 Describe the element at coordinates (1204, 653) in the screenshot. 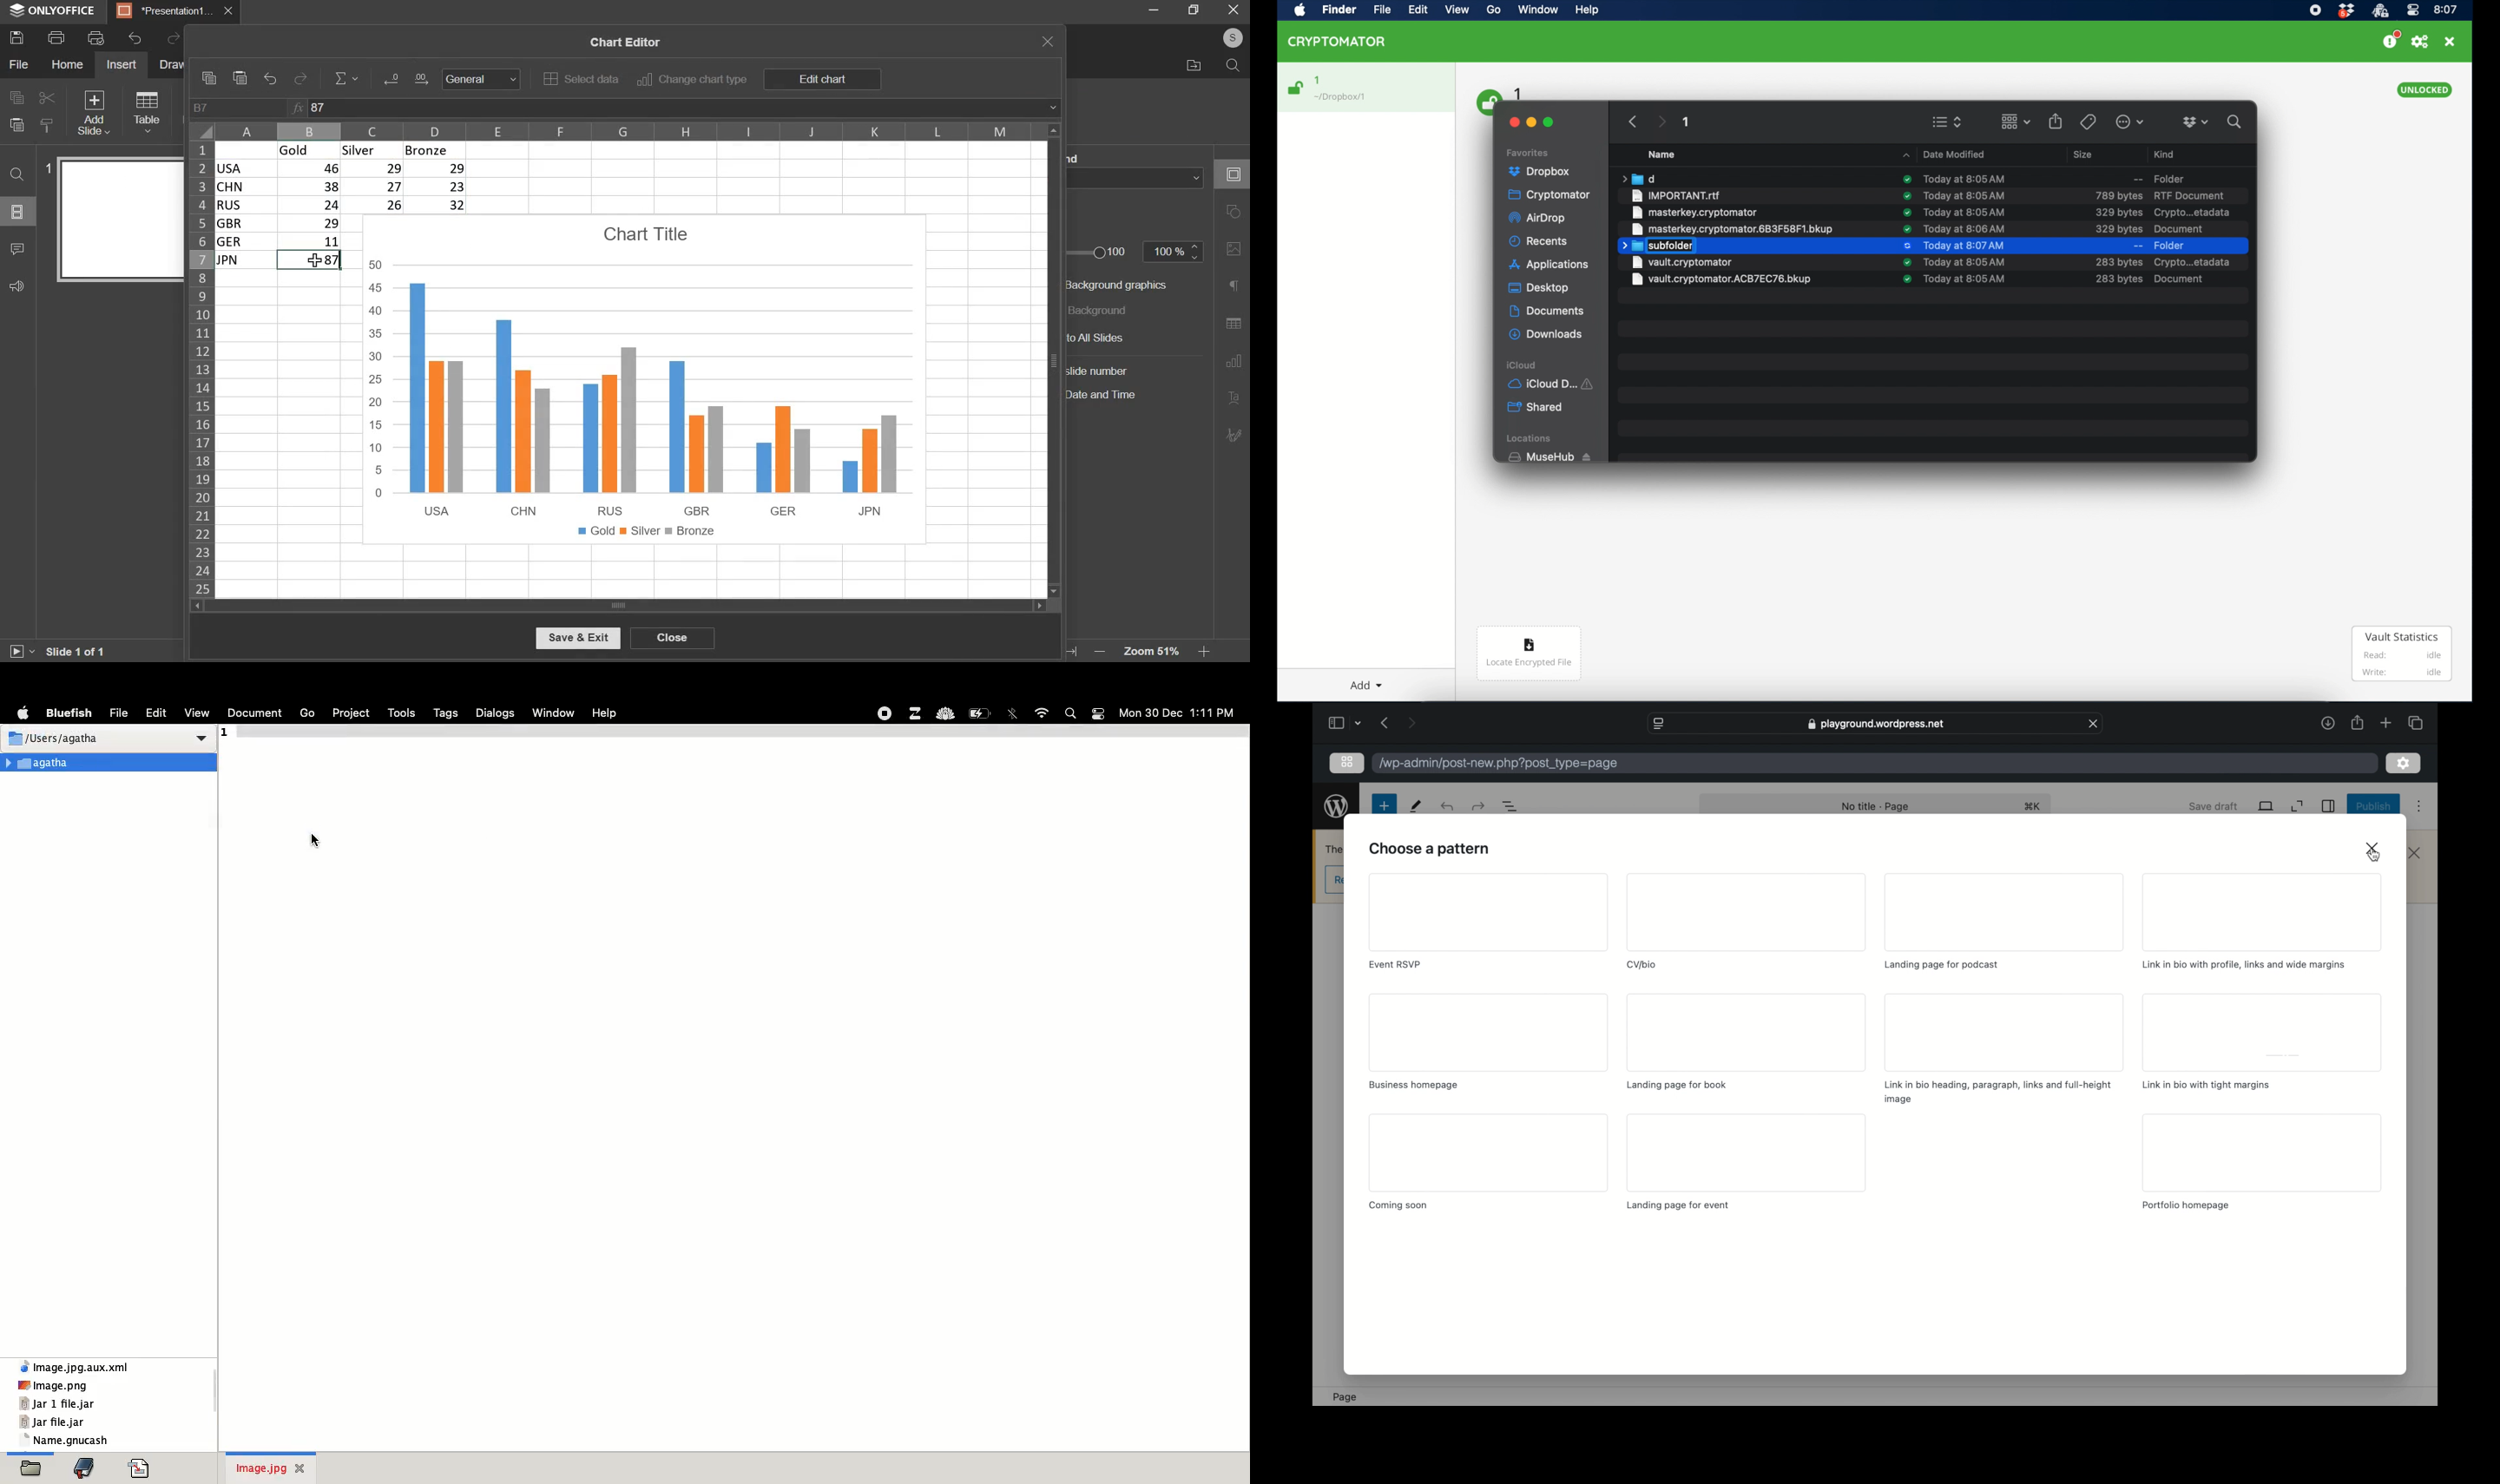

I see `zoom in` at that location.